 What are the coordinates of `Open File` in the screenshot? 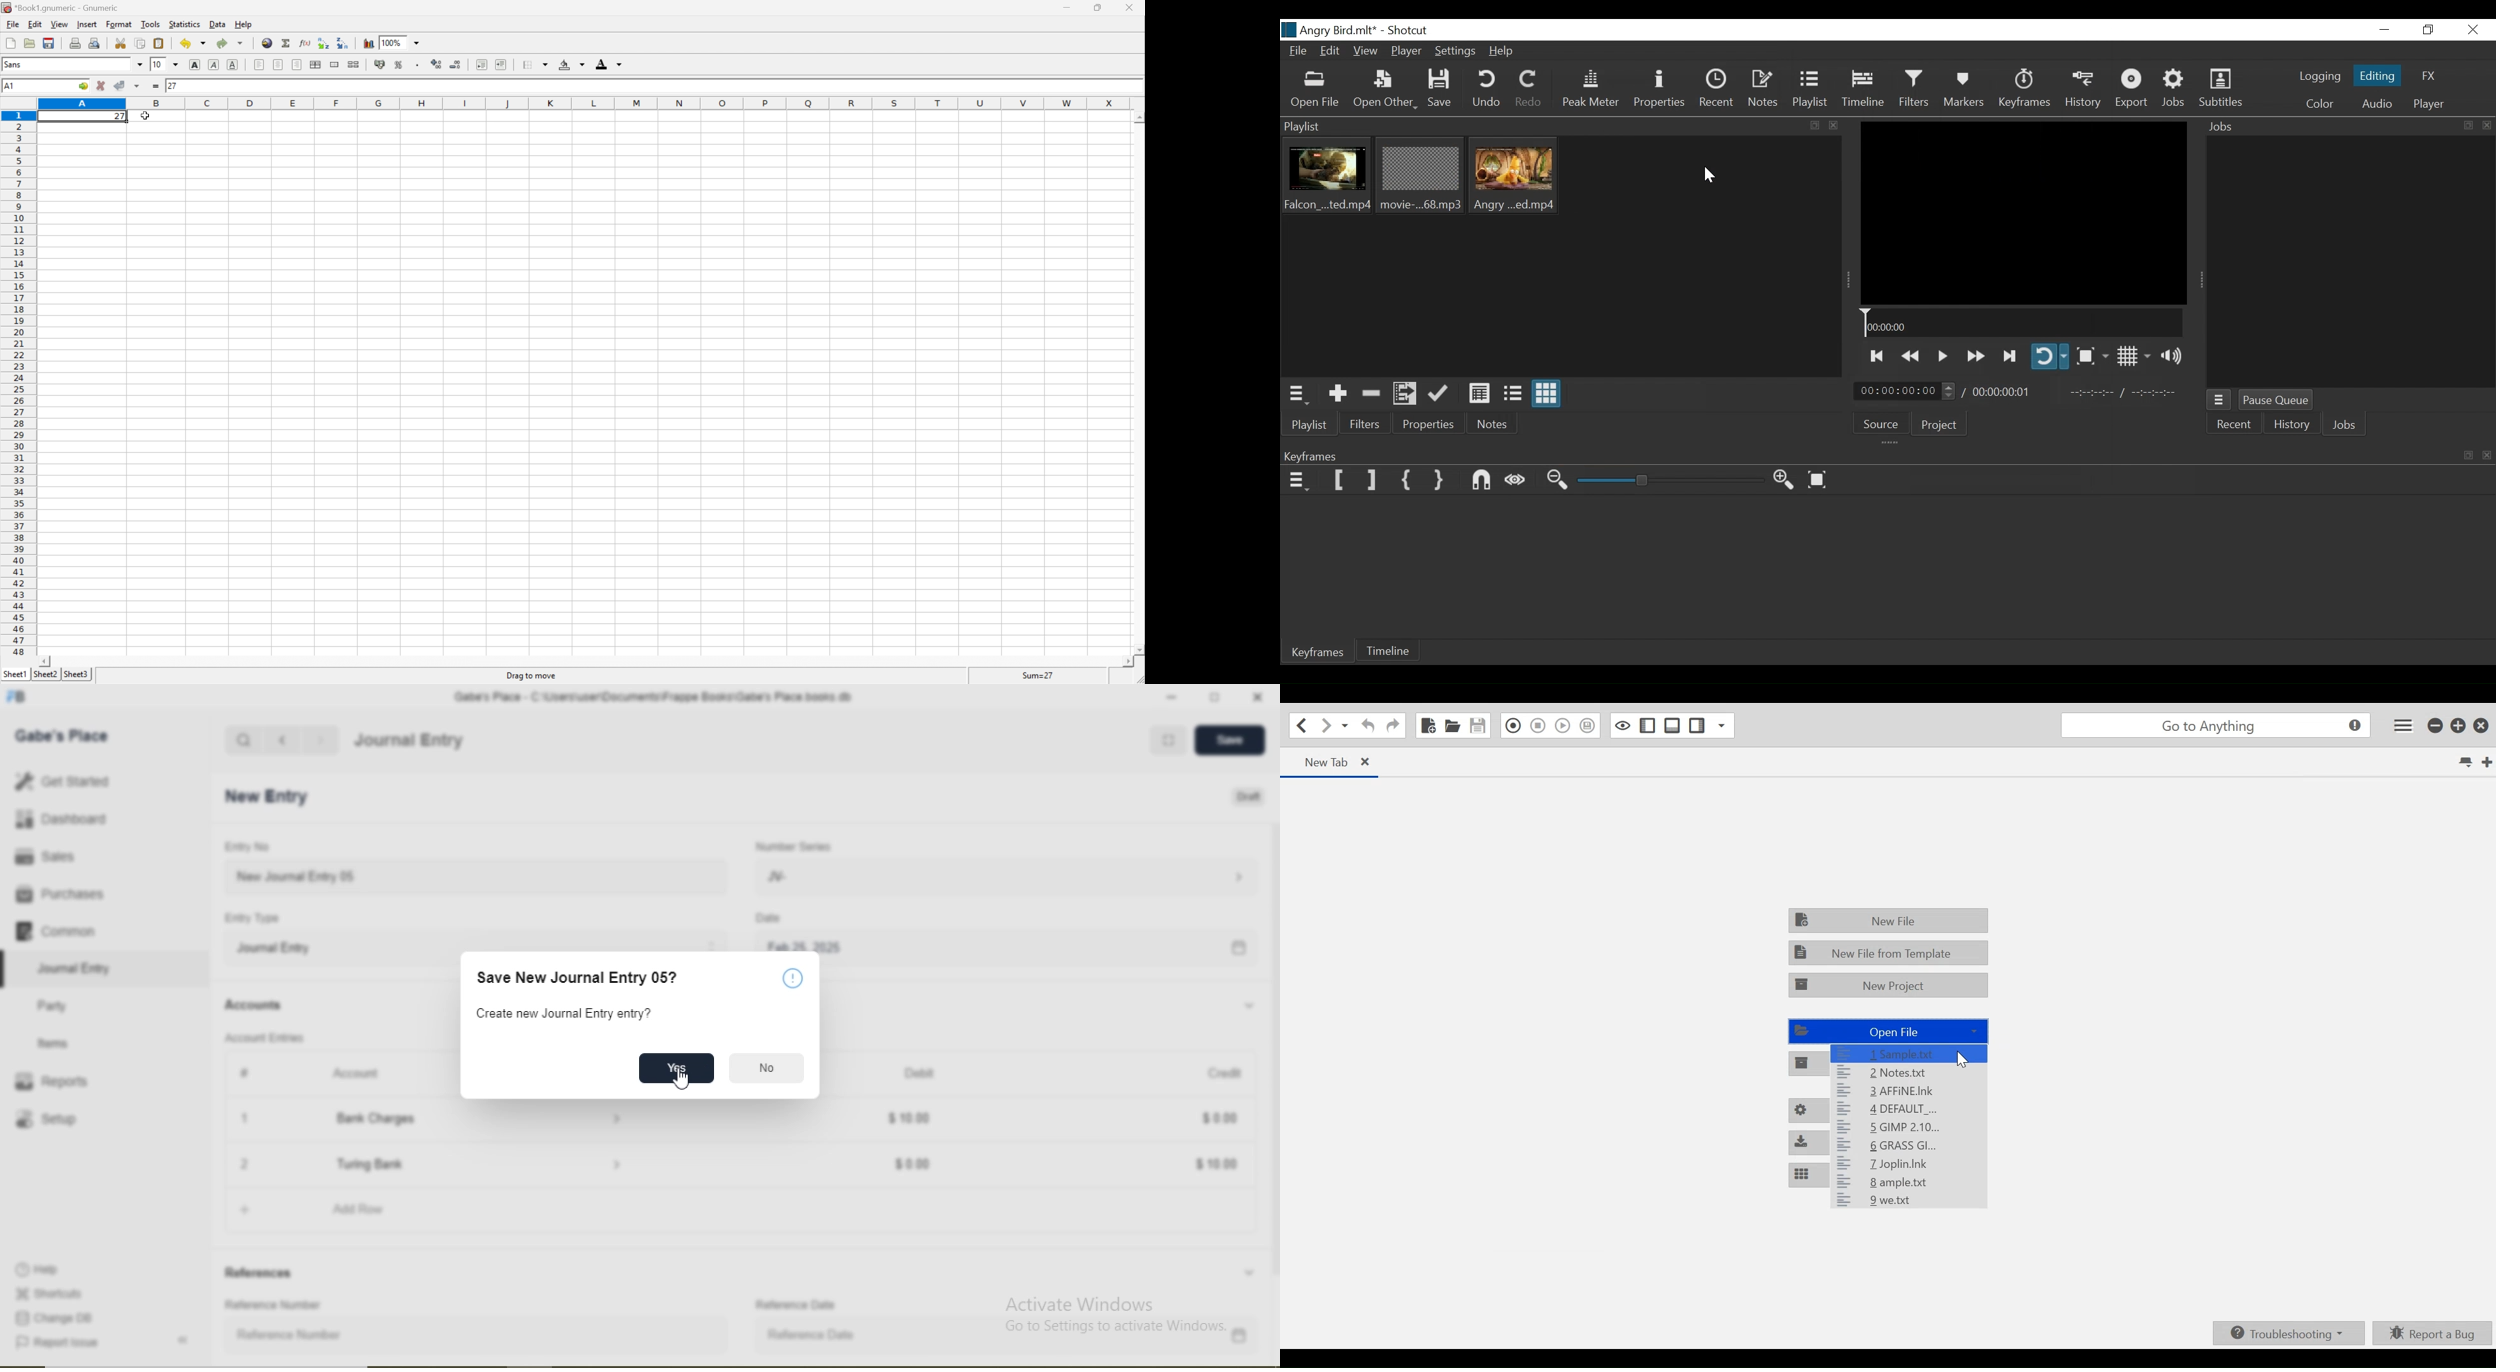 It's located at (1316, 90).